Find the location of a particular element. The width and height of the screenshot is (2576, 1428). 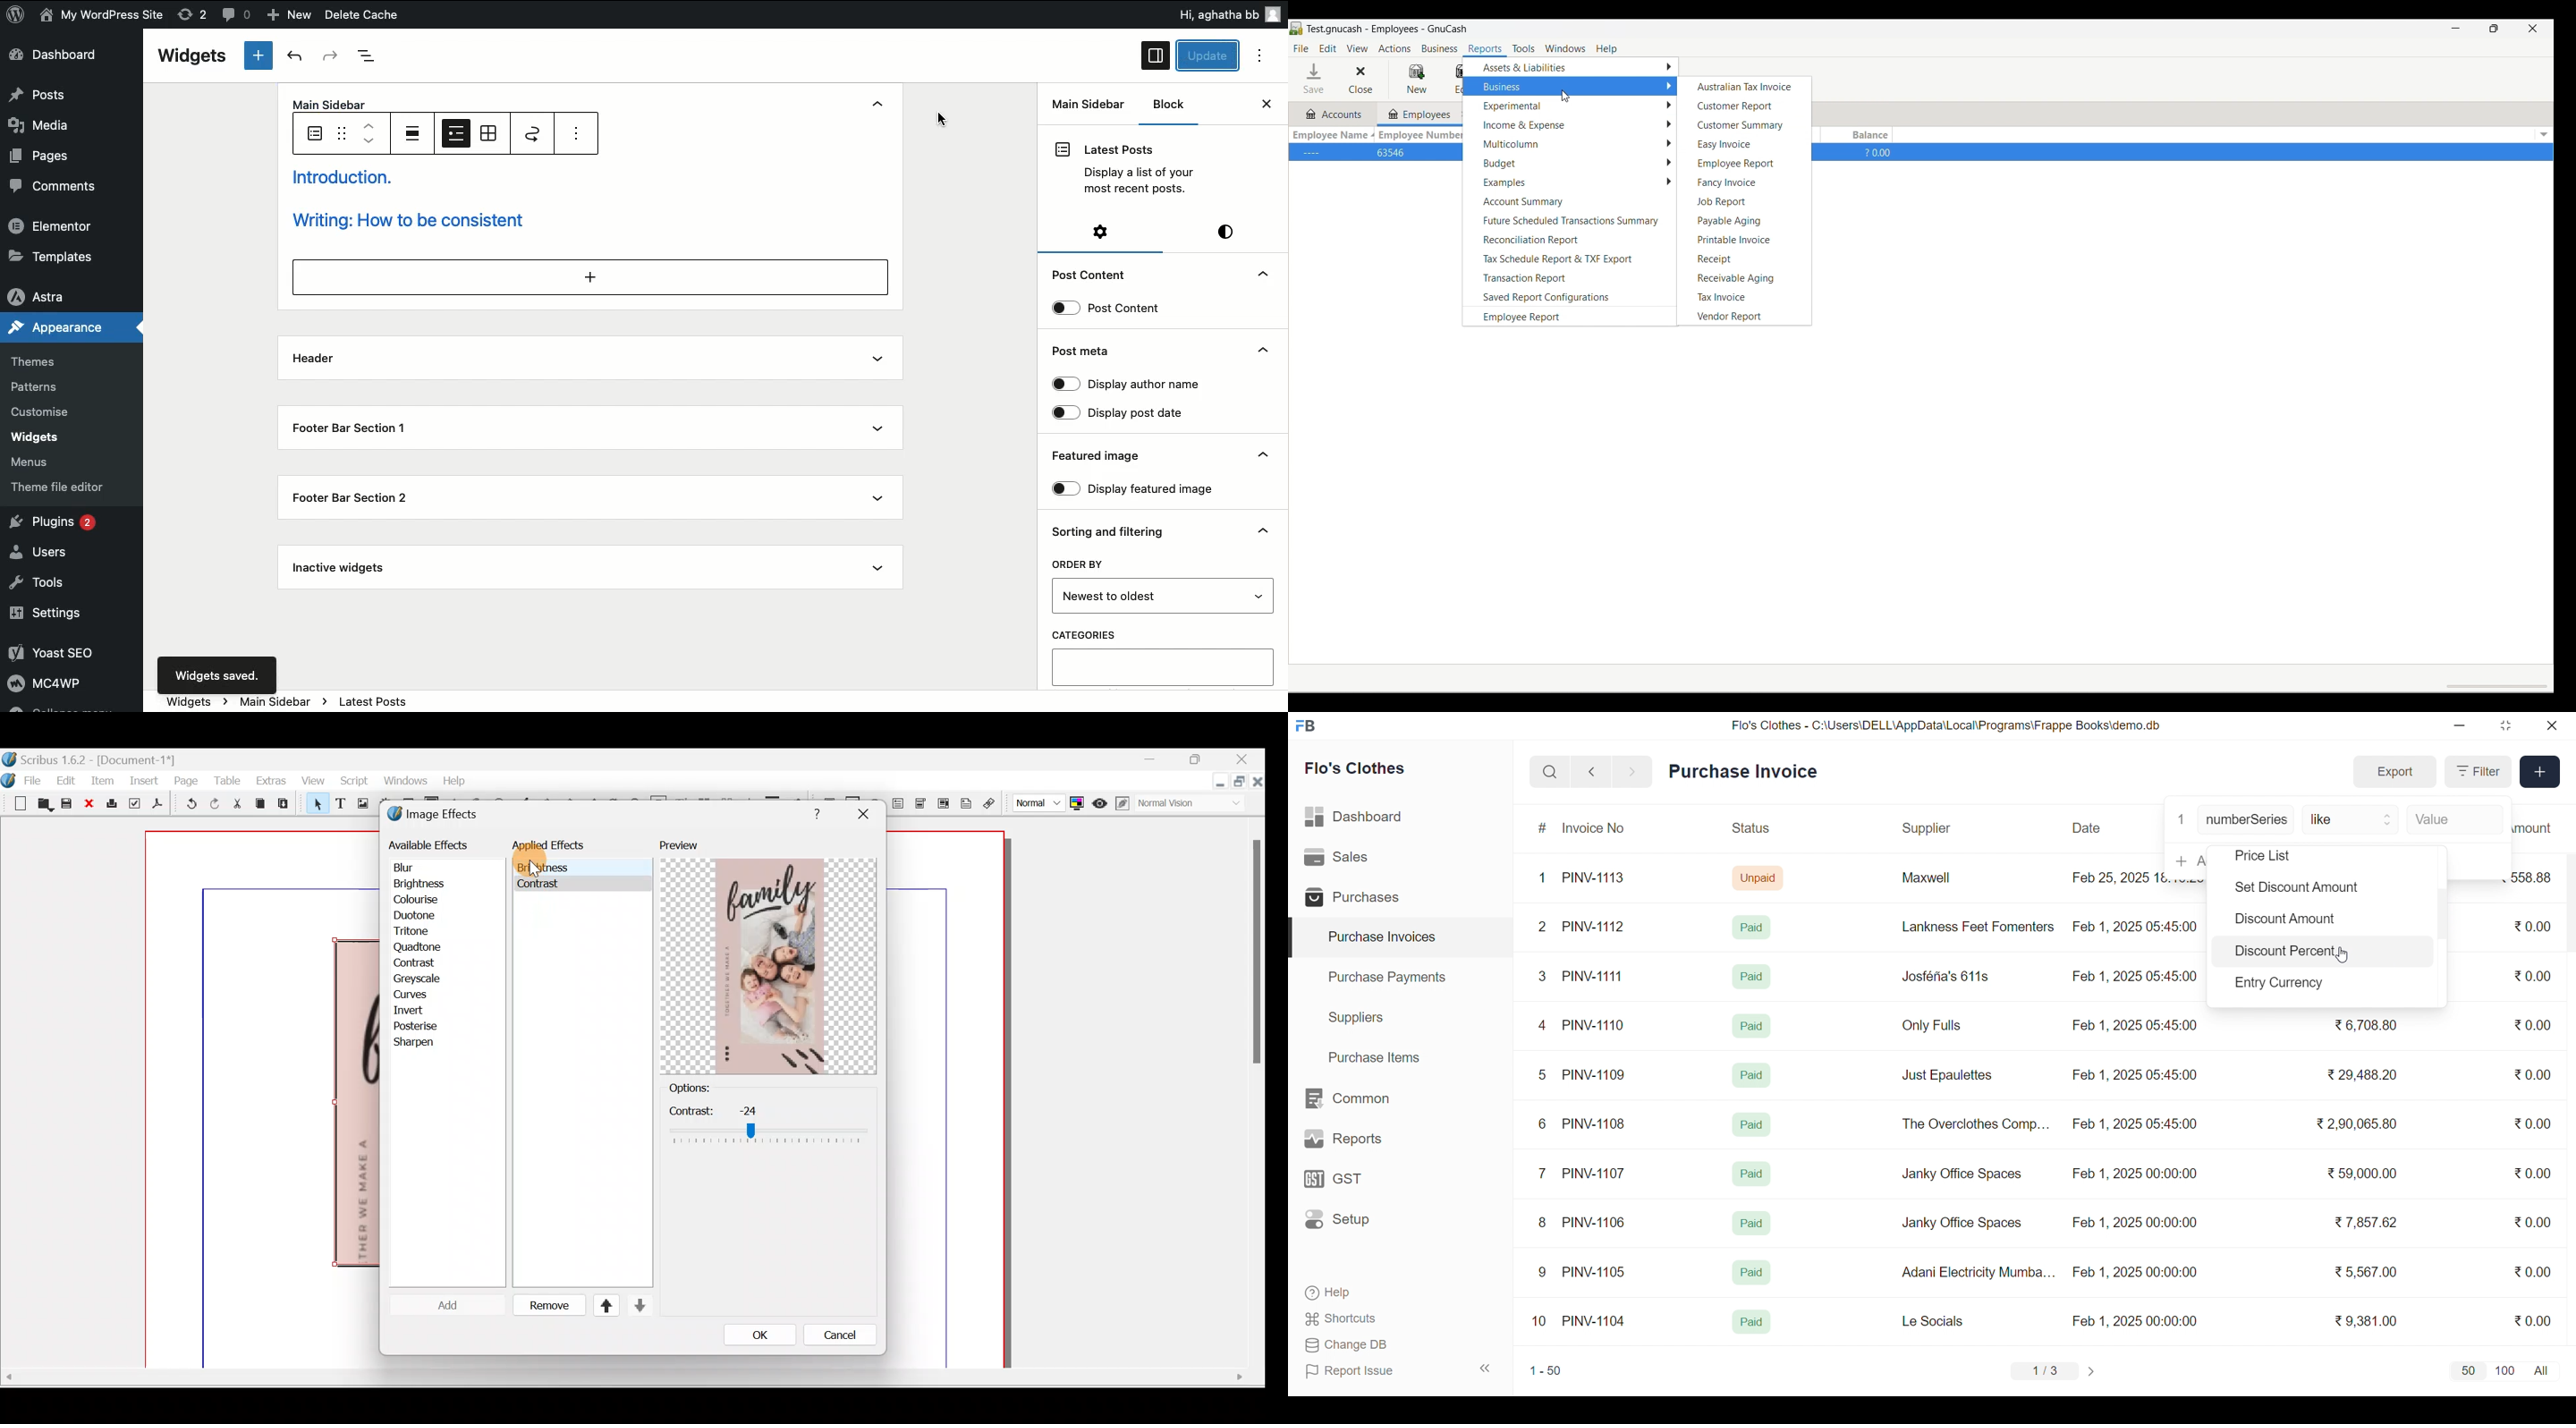

Move up down is located at coordinates (369, 134).